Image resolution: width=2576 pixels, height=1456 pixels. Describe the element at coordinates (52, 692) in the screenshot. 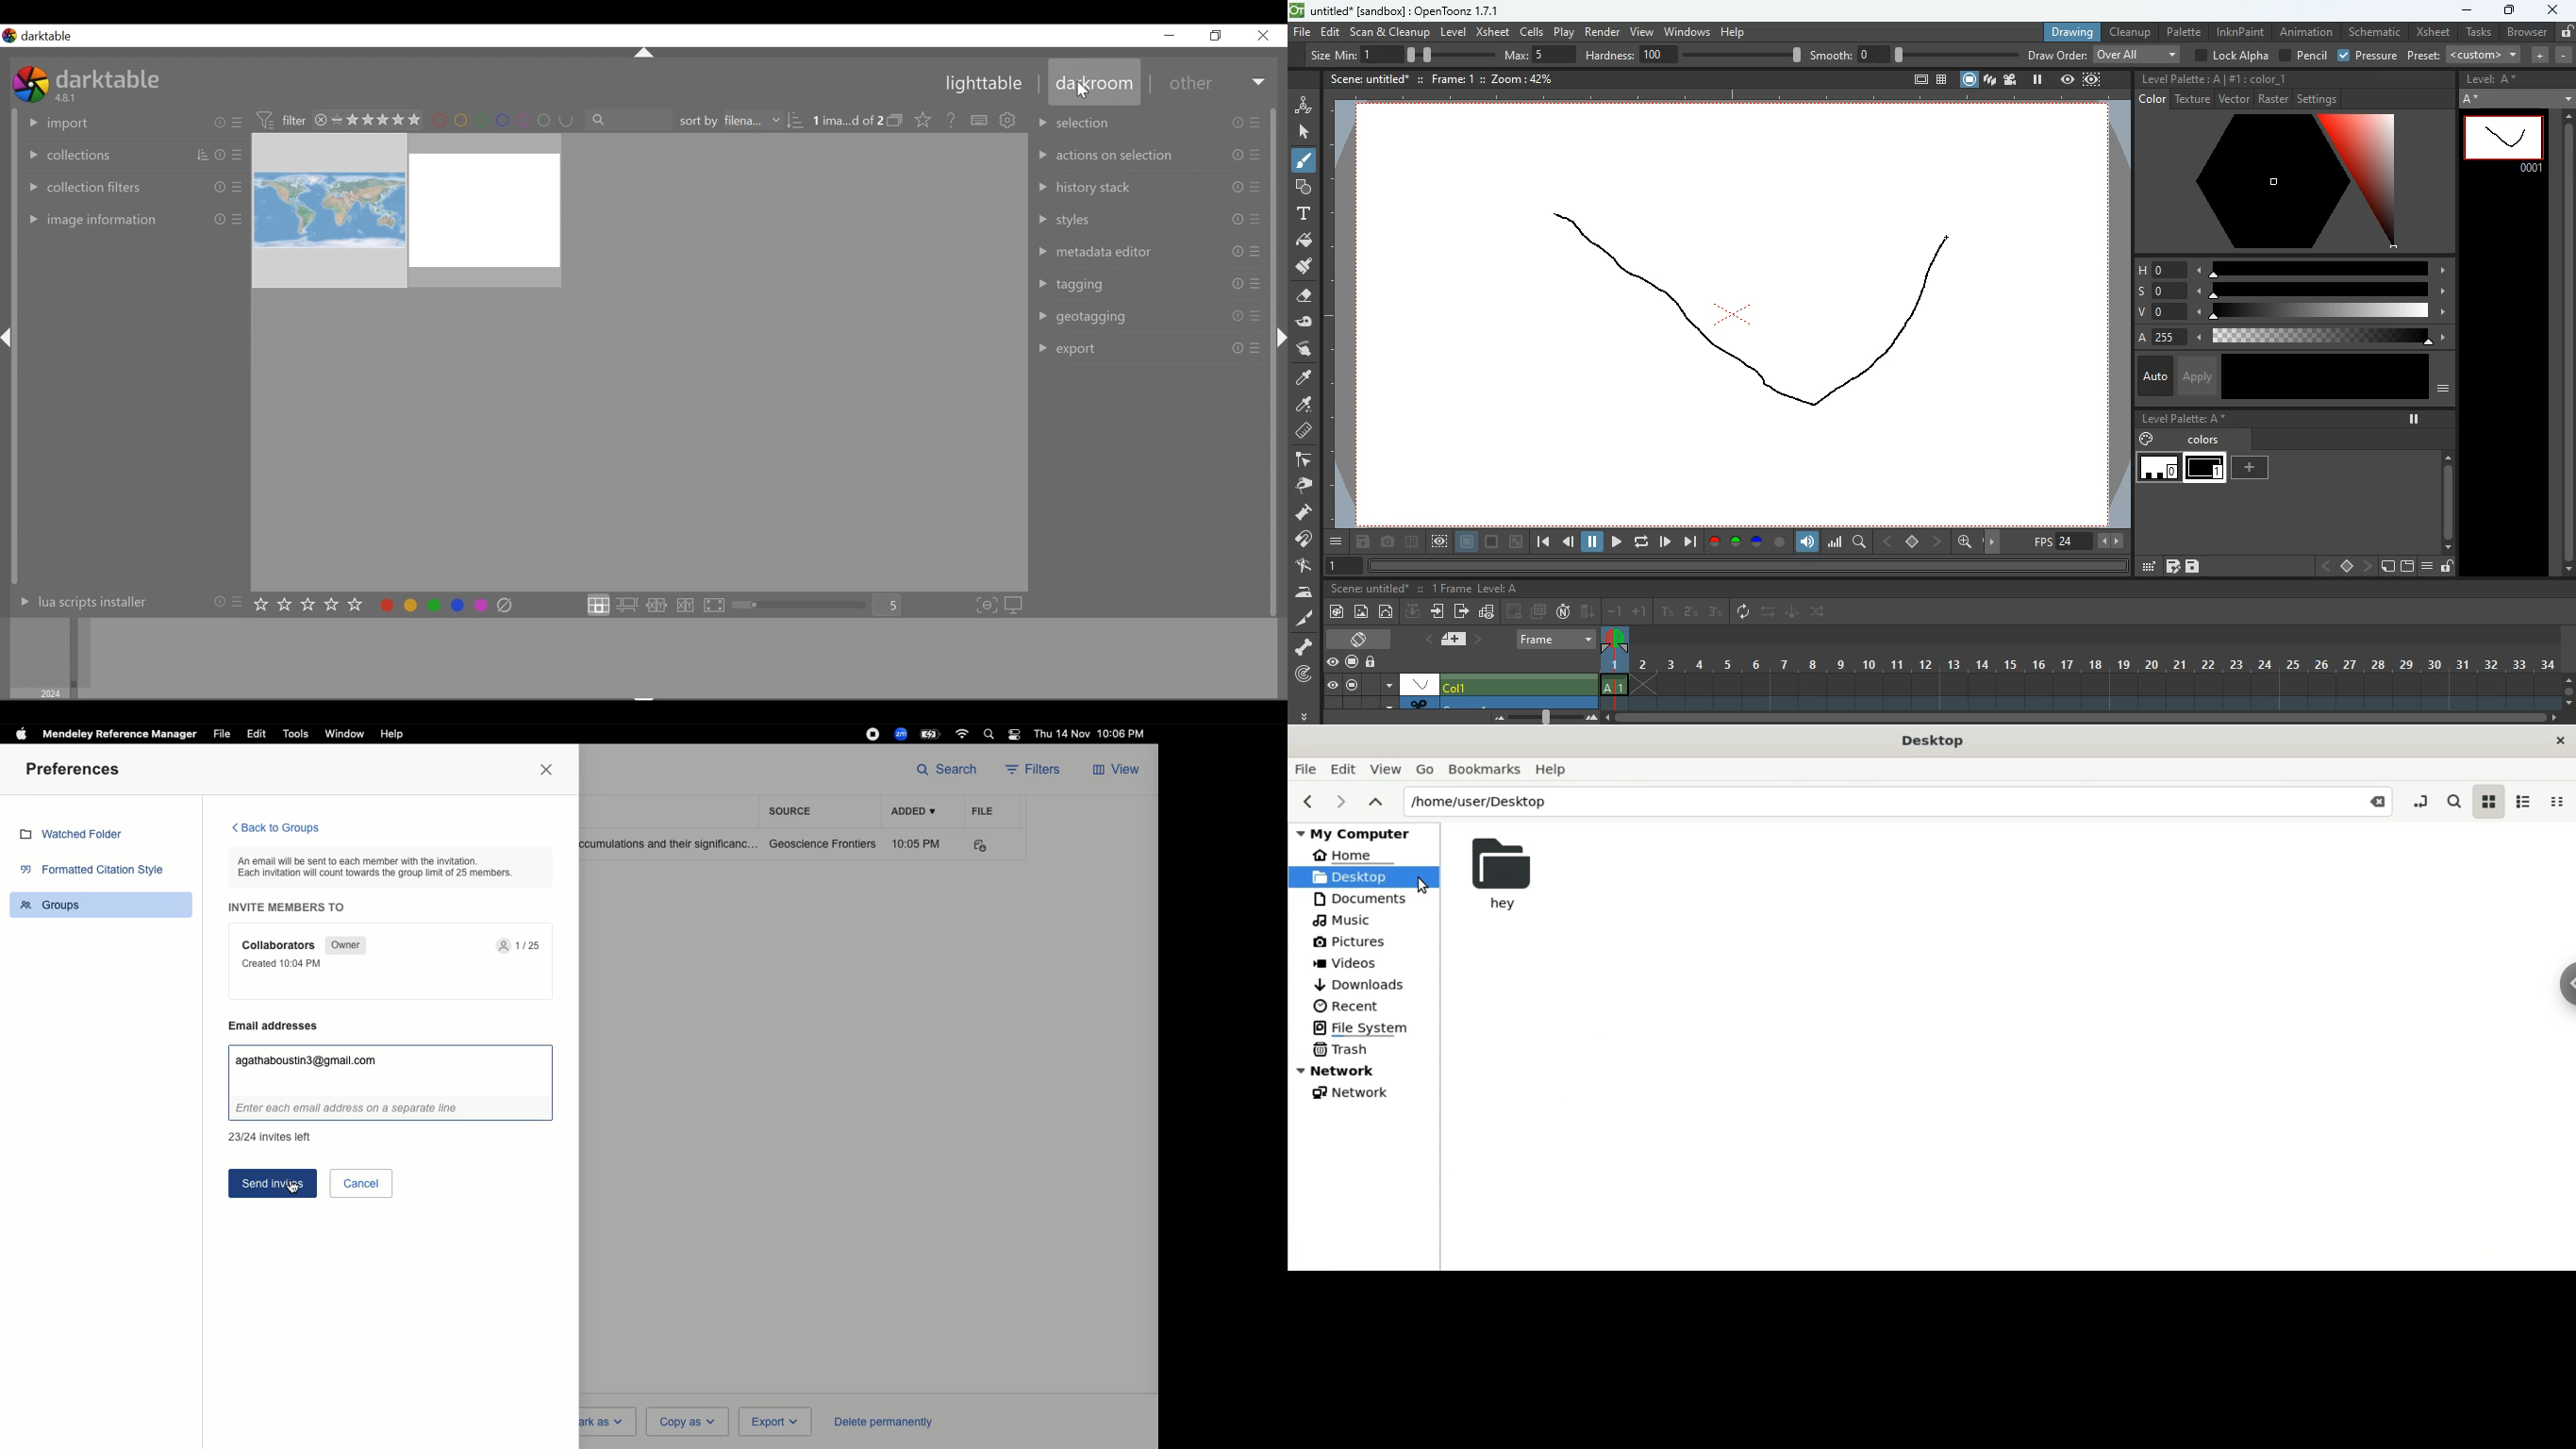

I see `2024` at that location.